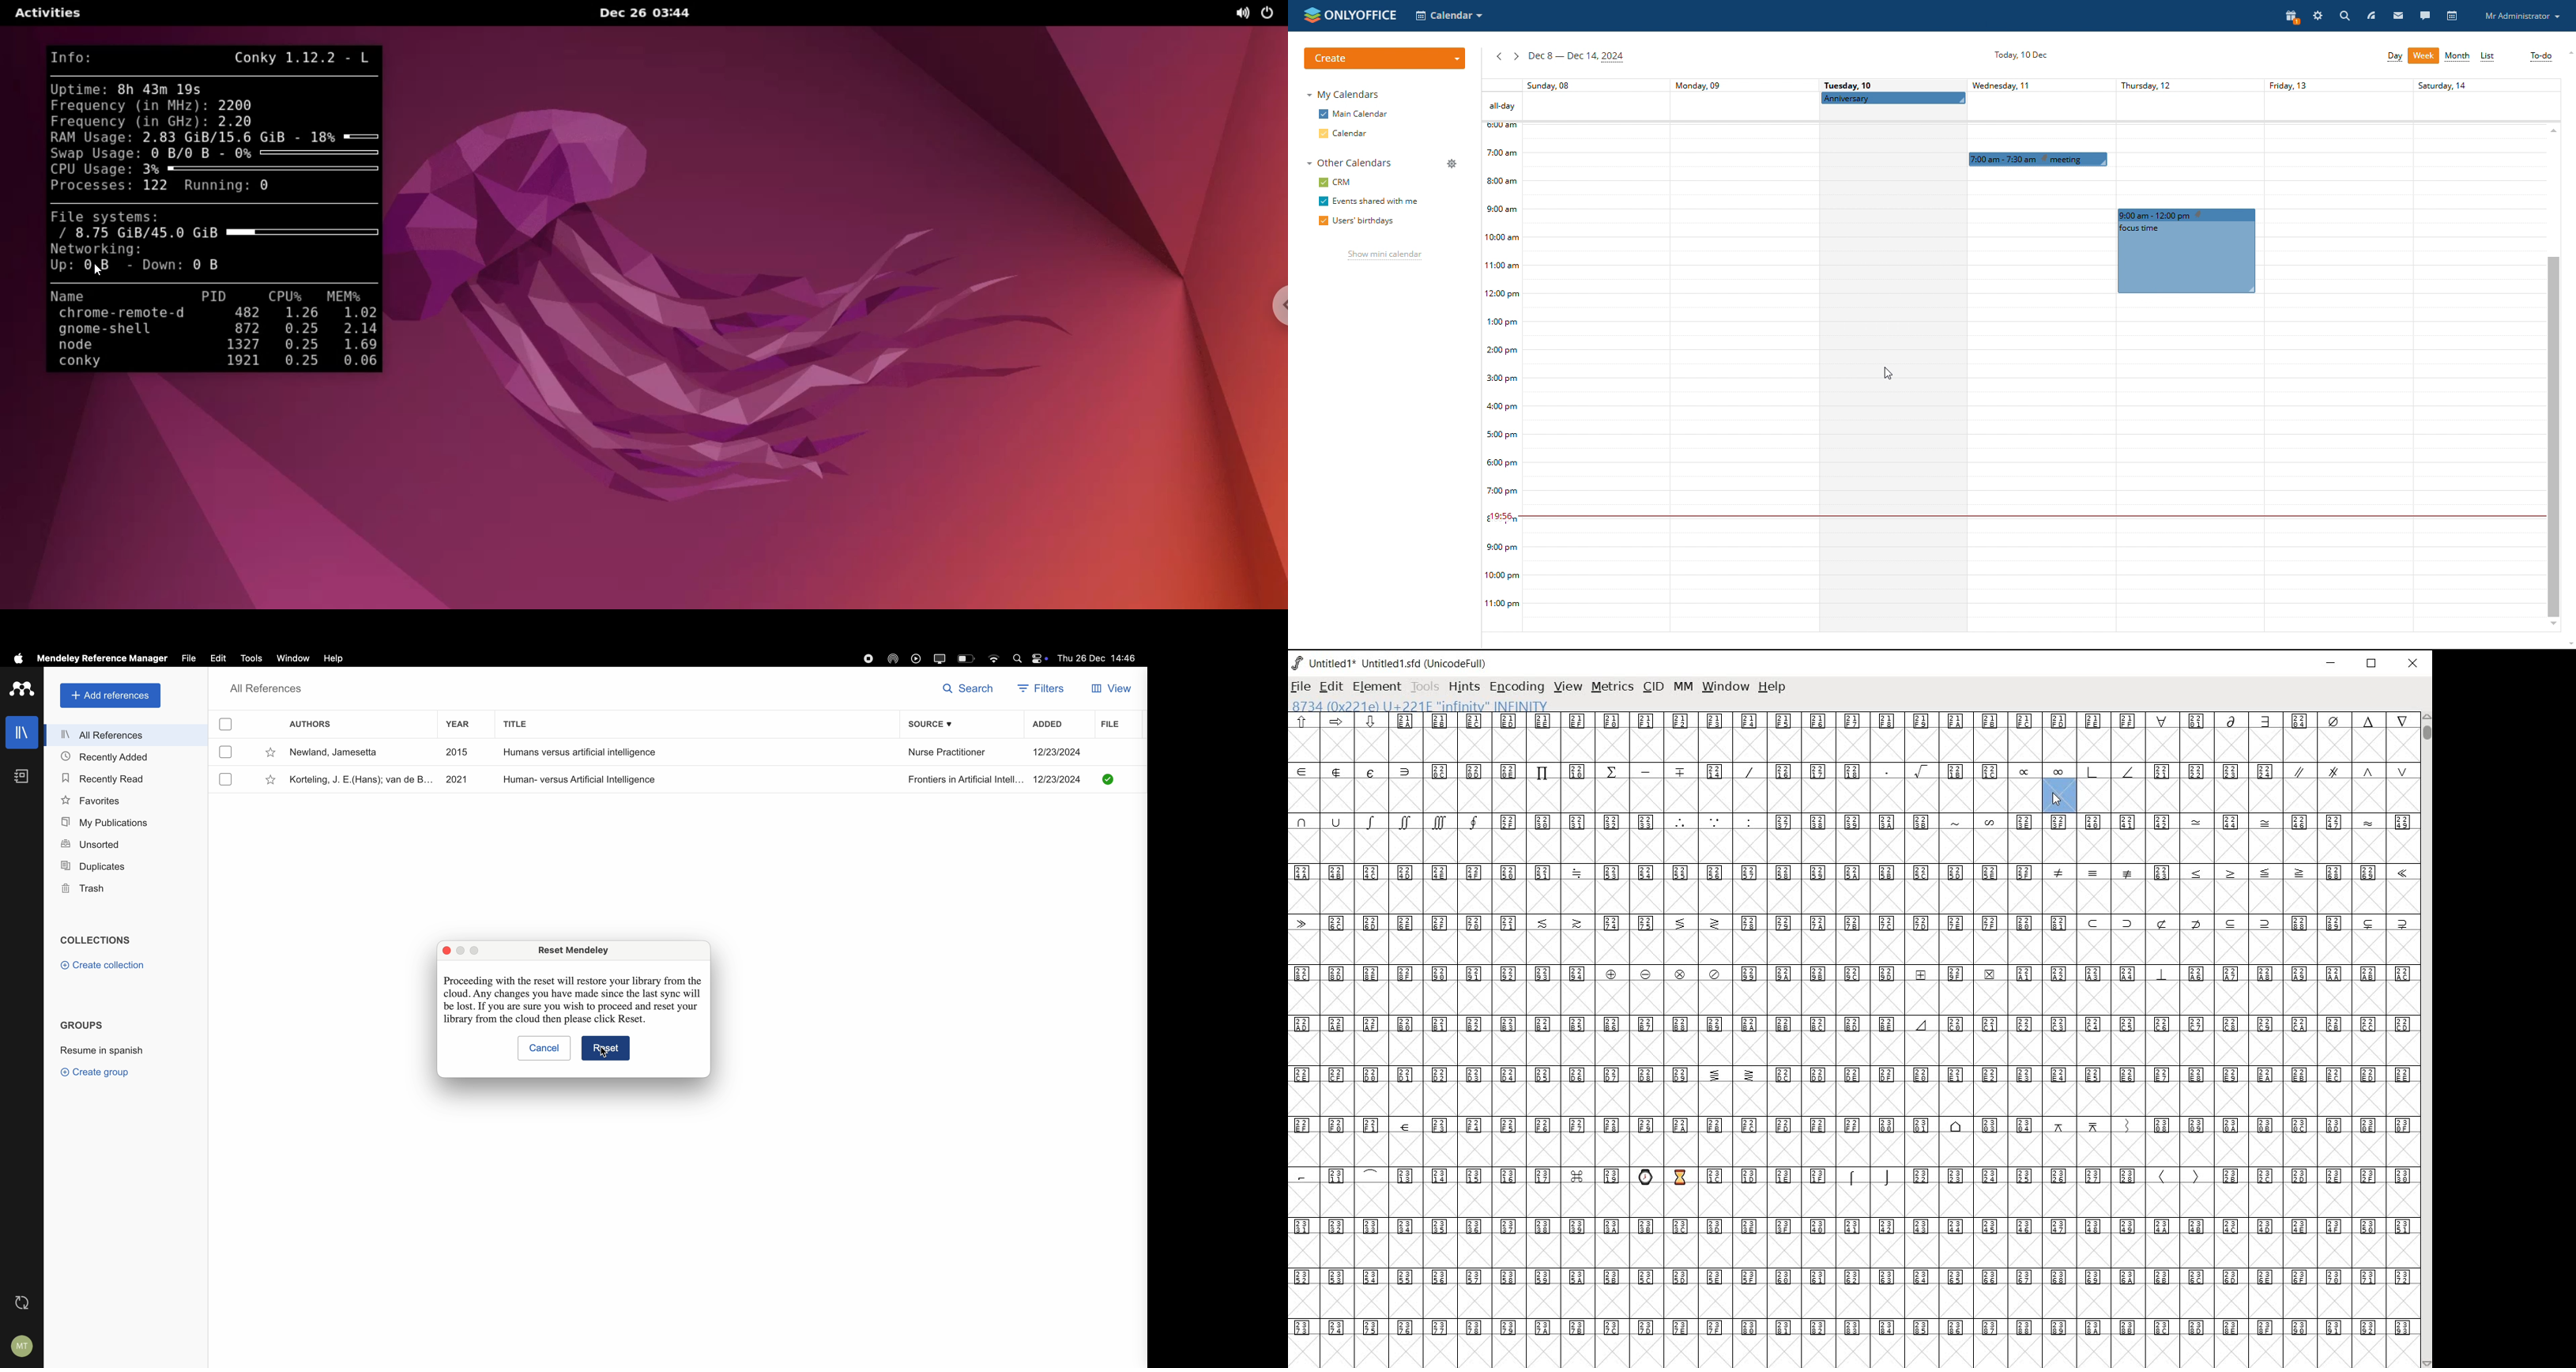  What do you see at coordinates (2018, 56) in the screenshot?
I see `current date` at bounding box center [2018, 56].